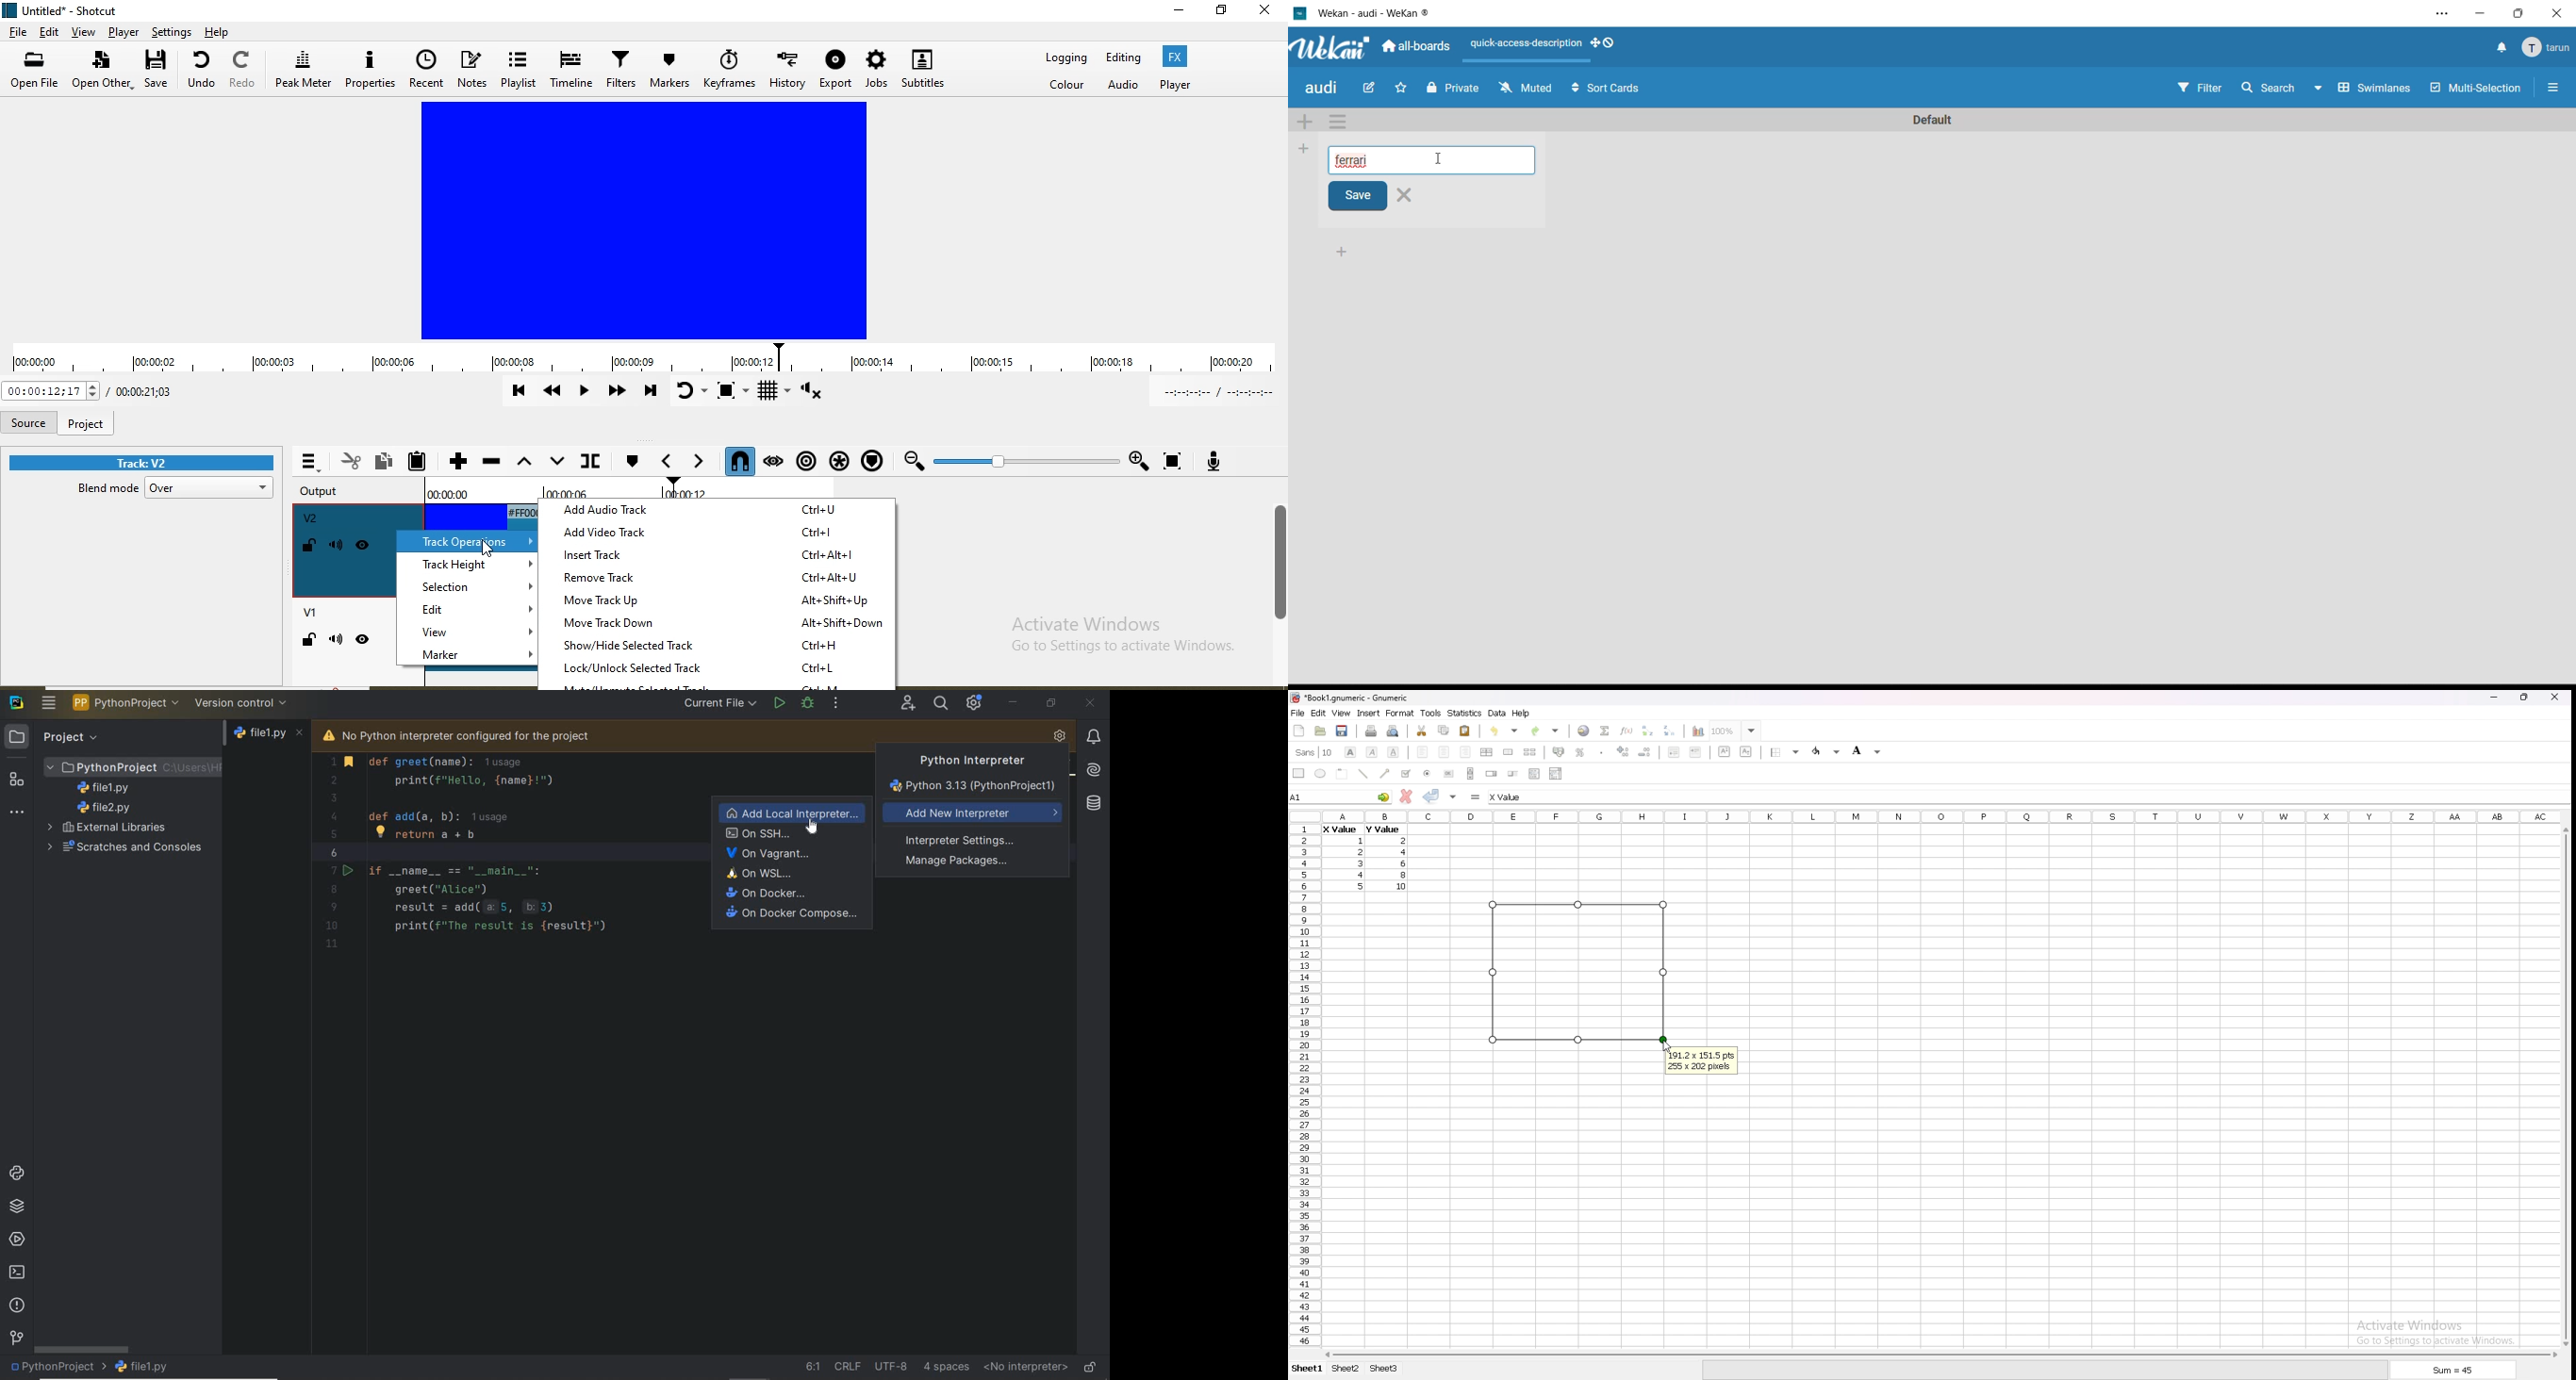 The width and height of the screenshot is (2576, 1400). What do you see at coordinates (926, 73) in the screenshot?
I see `Subtitles` at bounding box center [926, 73].